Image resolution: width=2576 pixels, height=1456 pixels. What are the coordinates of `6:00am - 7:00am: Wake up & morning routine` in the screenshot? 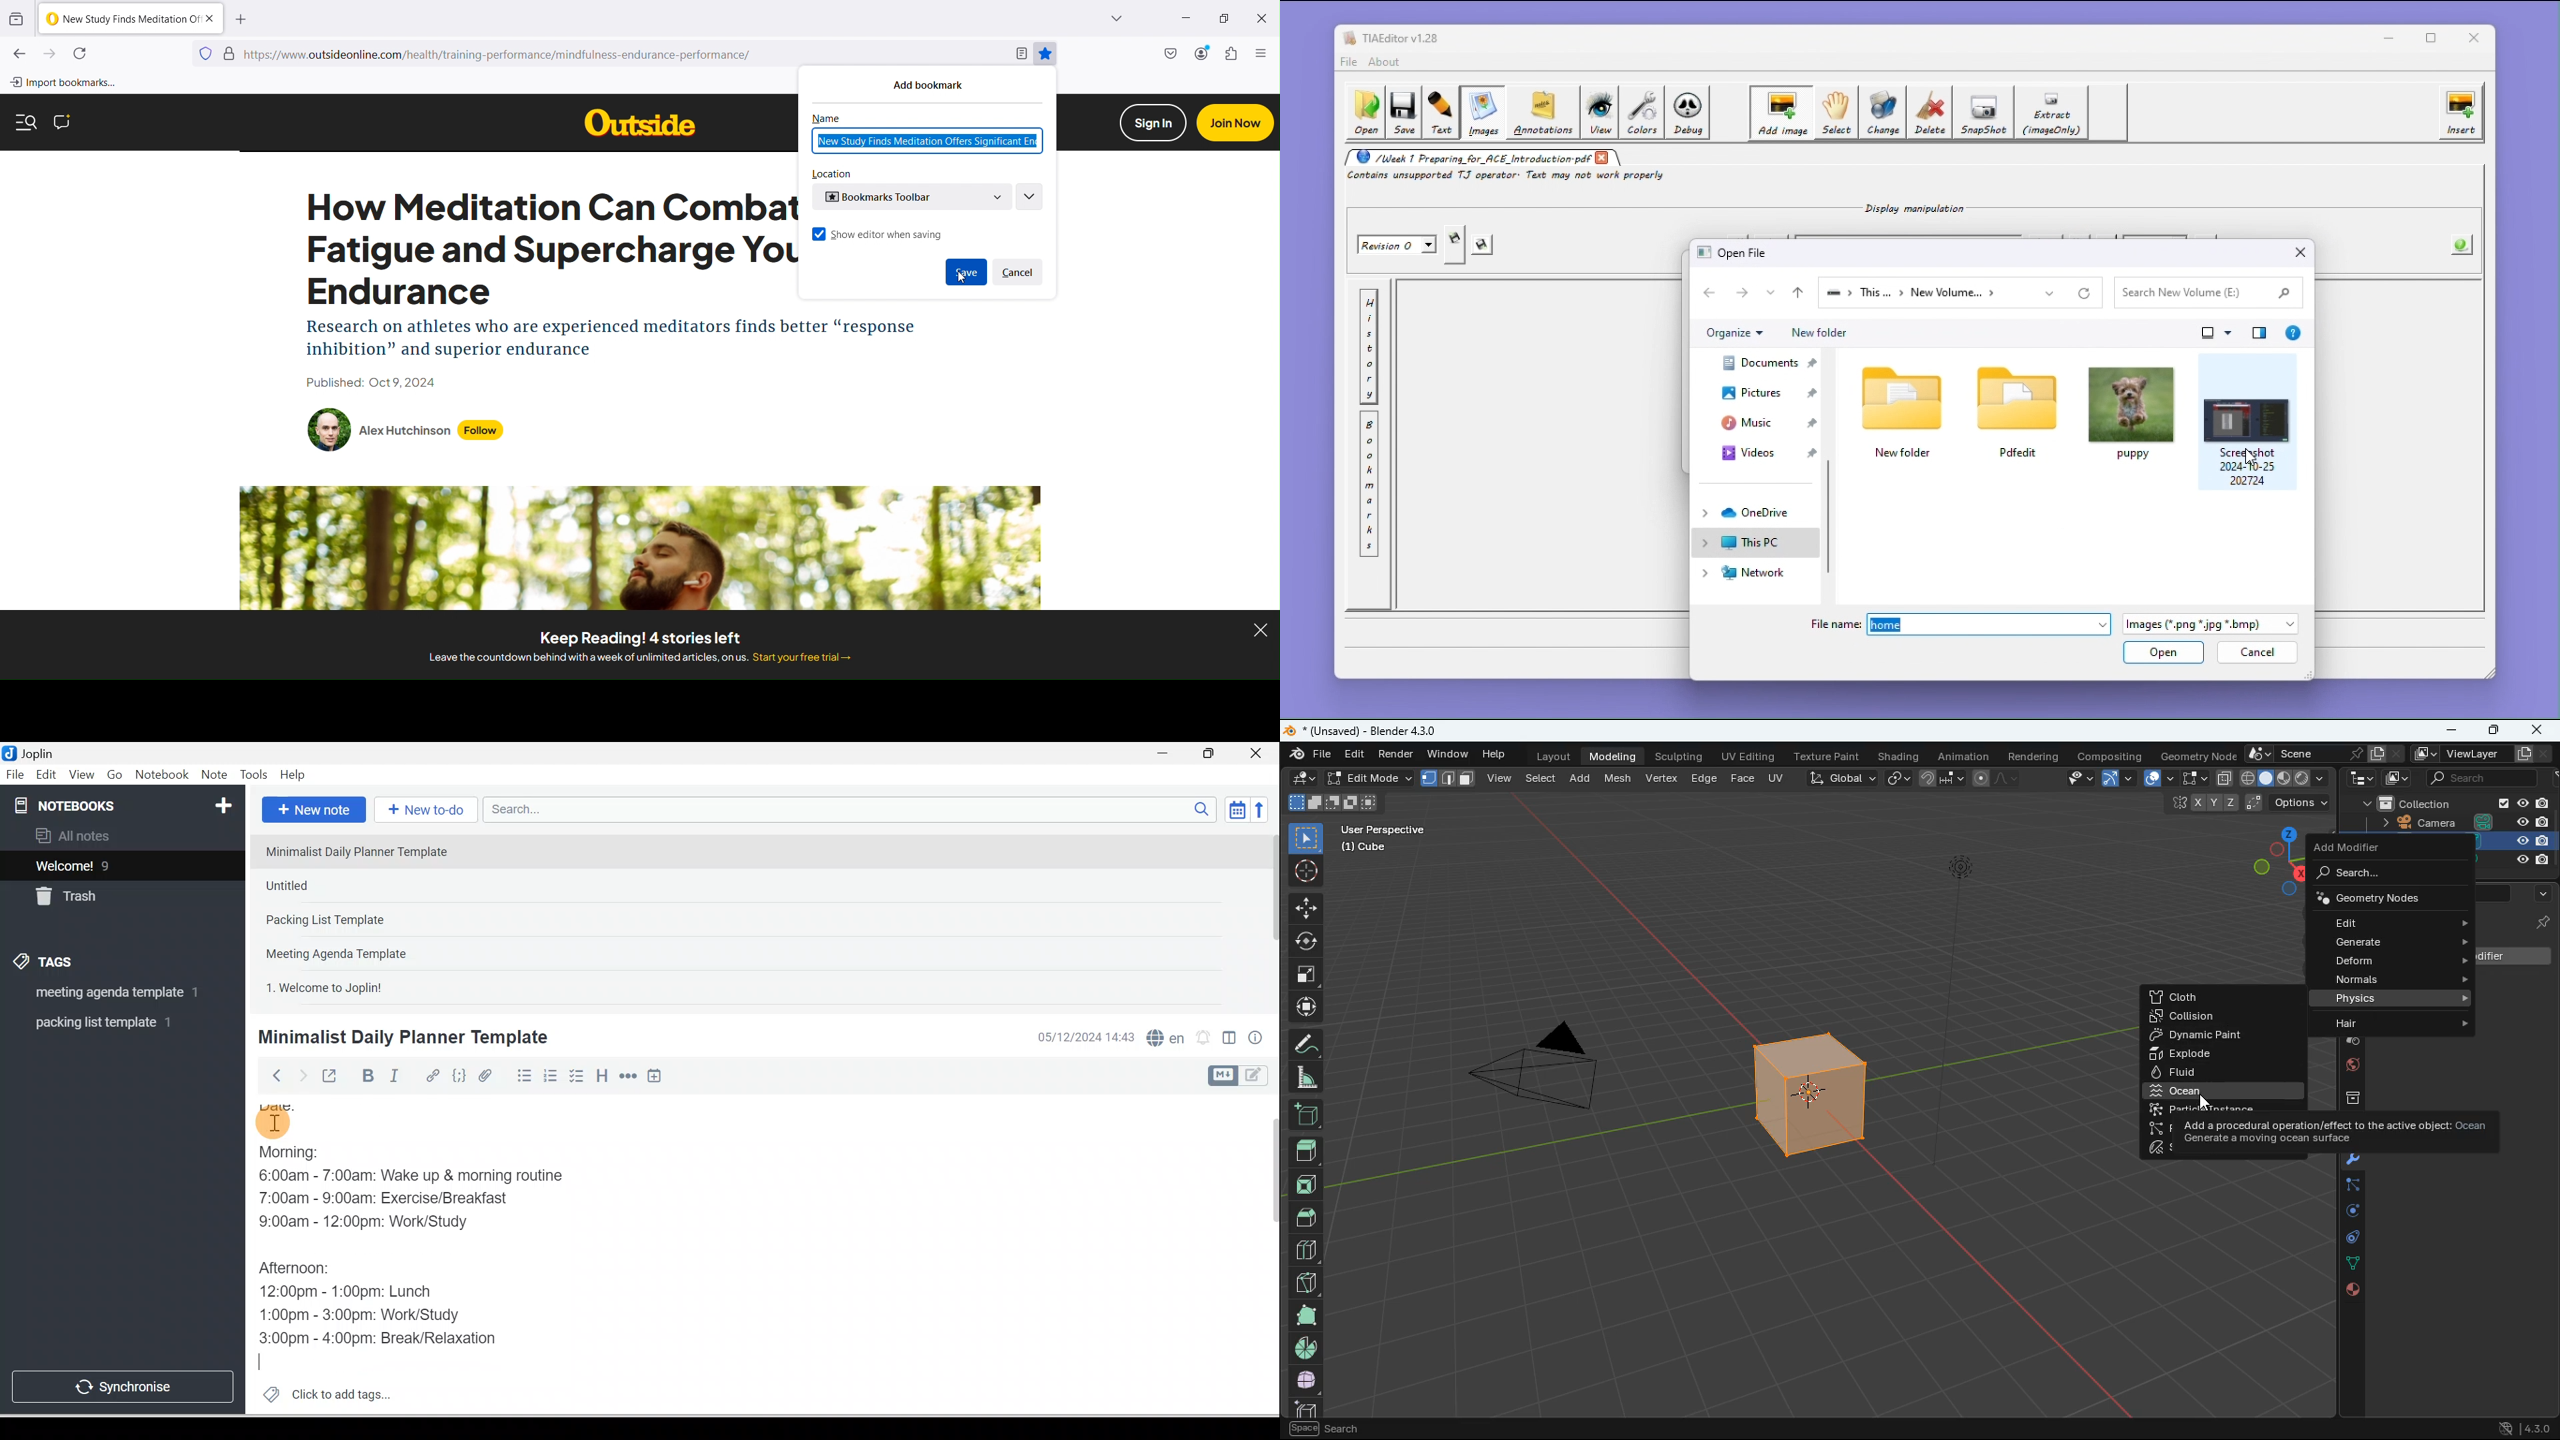 It's located at (423, 1178).